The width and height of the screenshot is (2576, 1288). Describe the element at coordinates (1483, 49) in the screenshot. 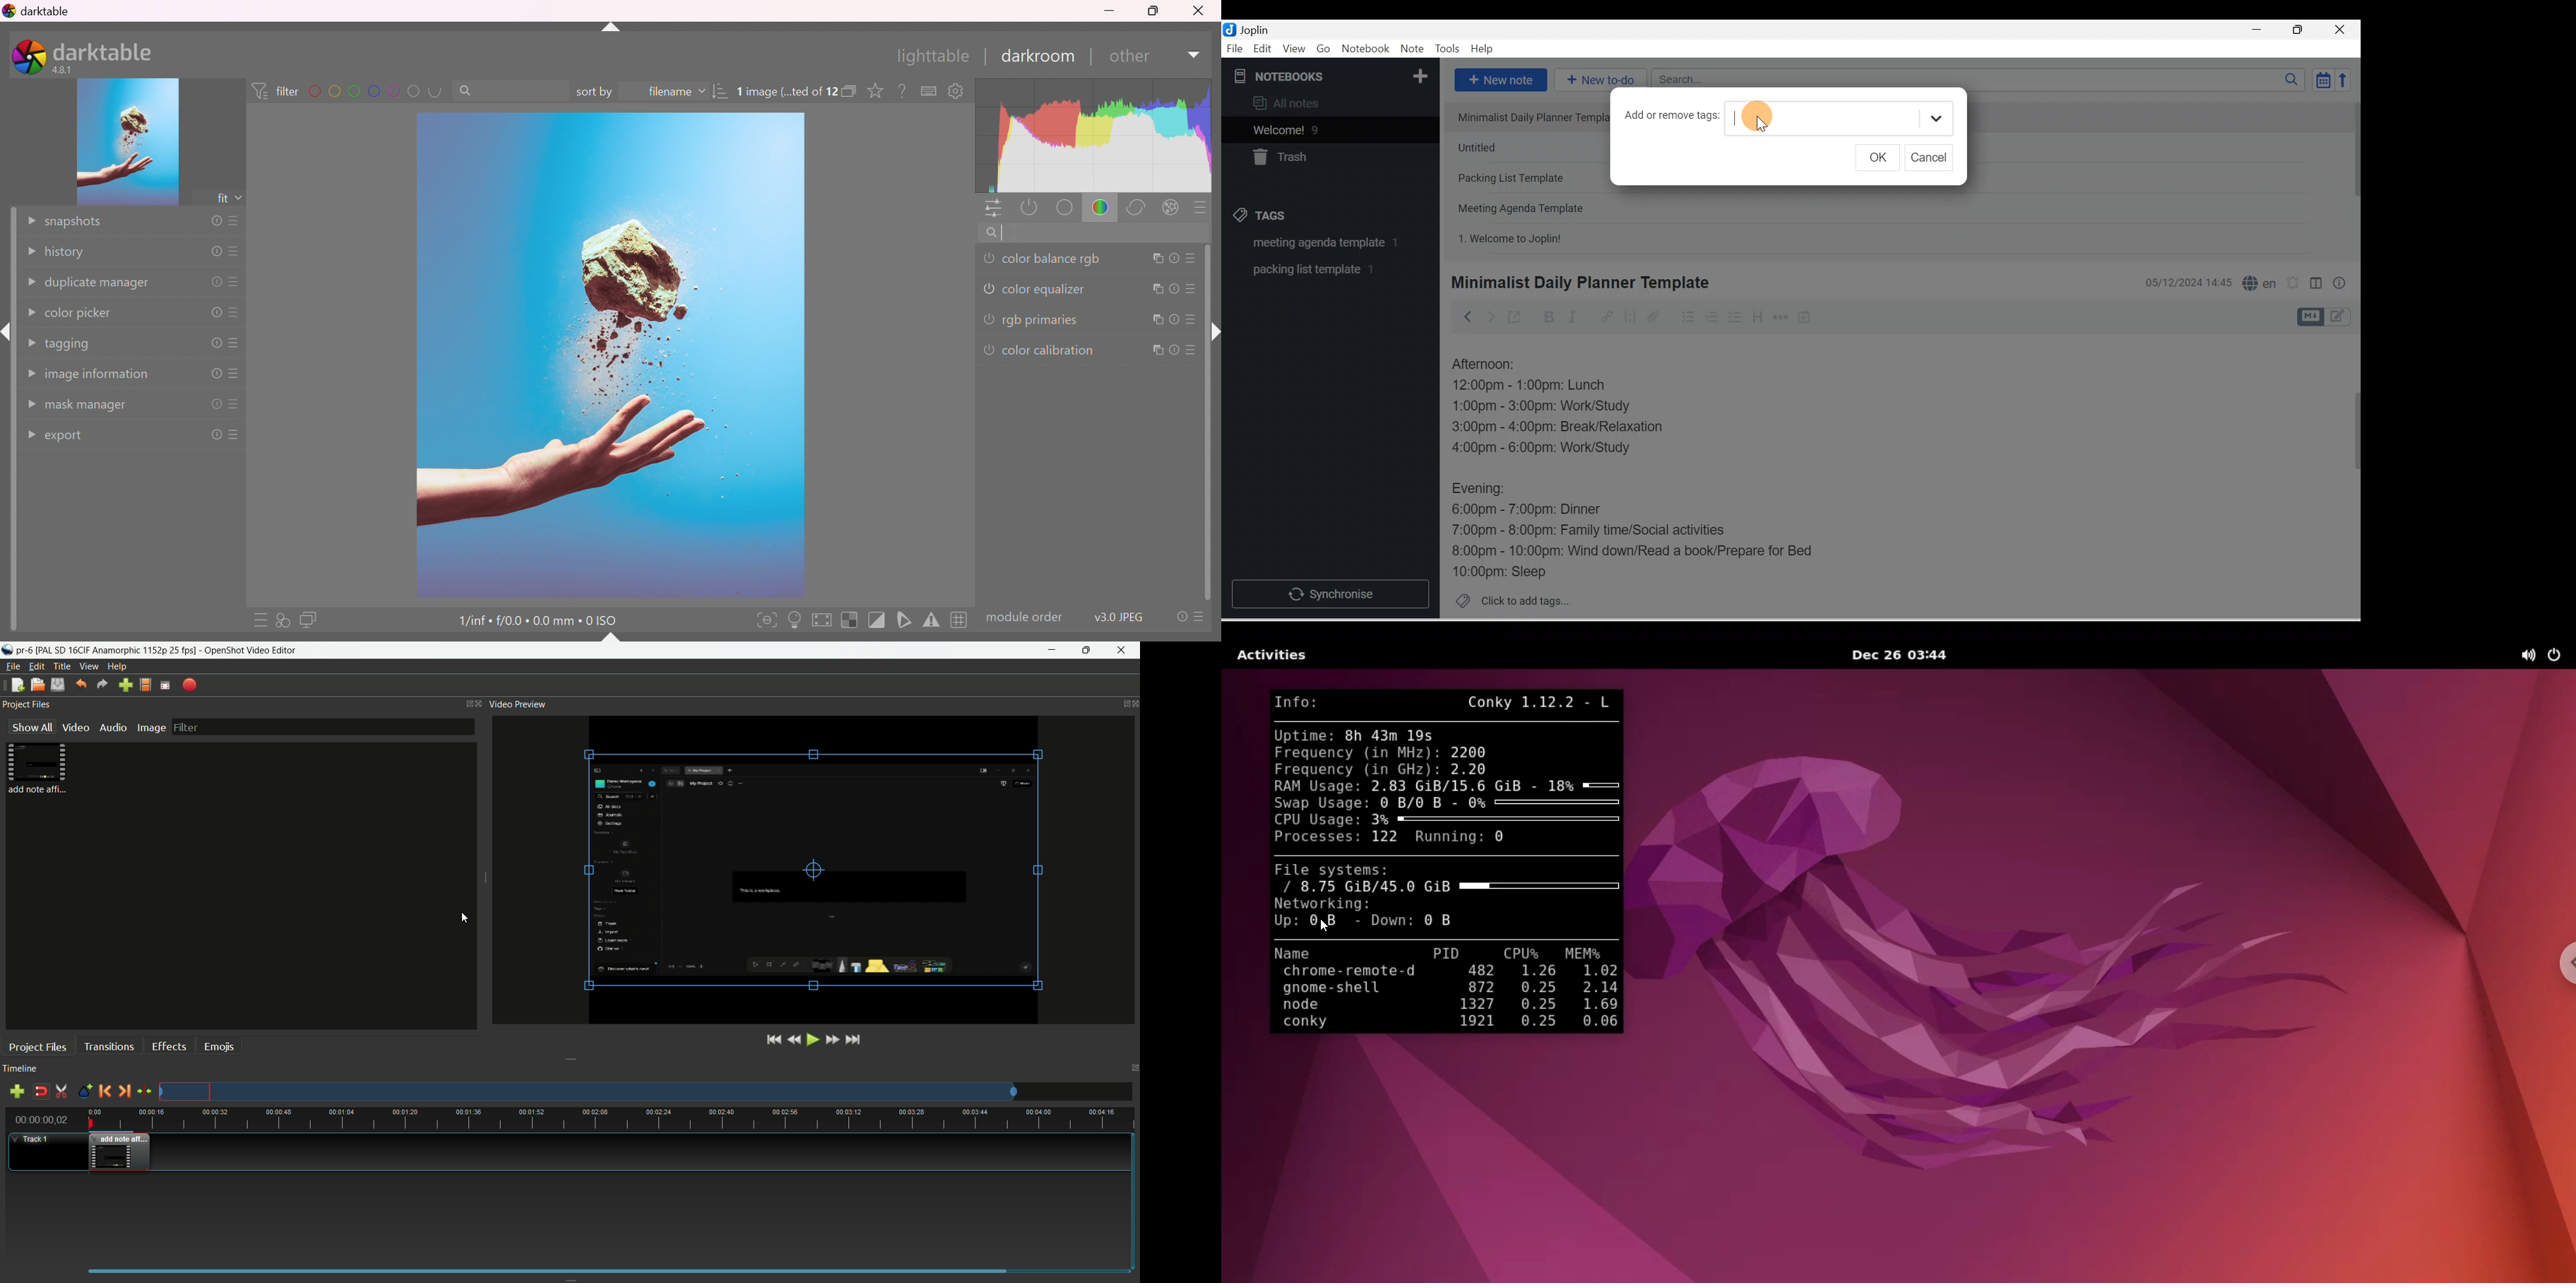

I see `Help` at that location.